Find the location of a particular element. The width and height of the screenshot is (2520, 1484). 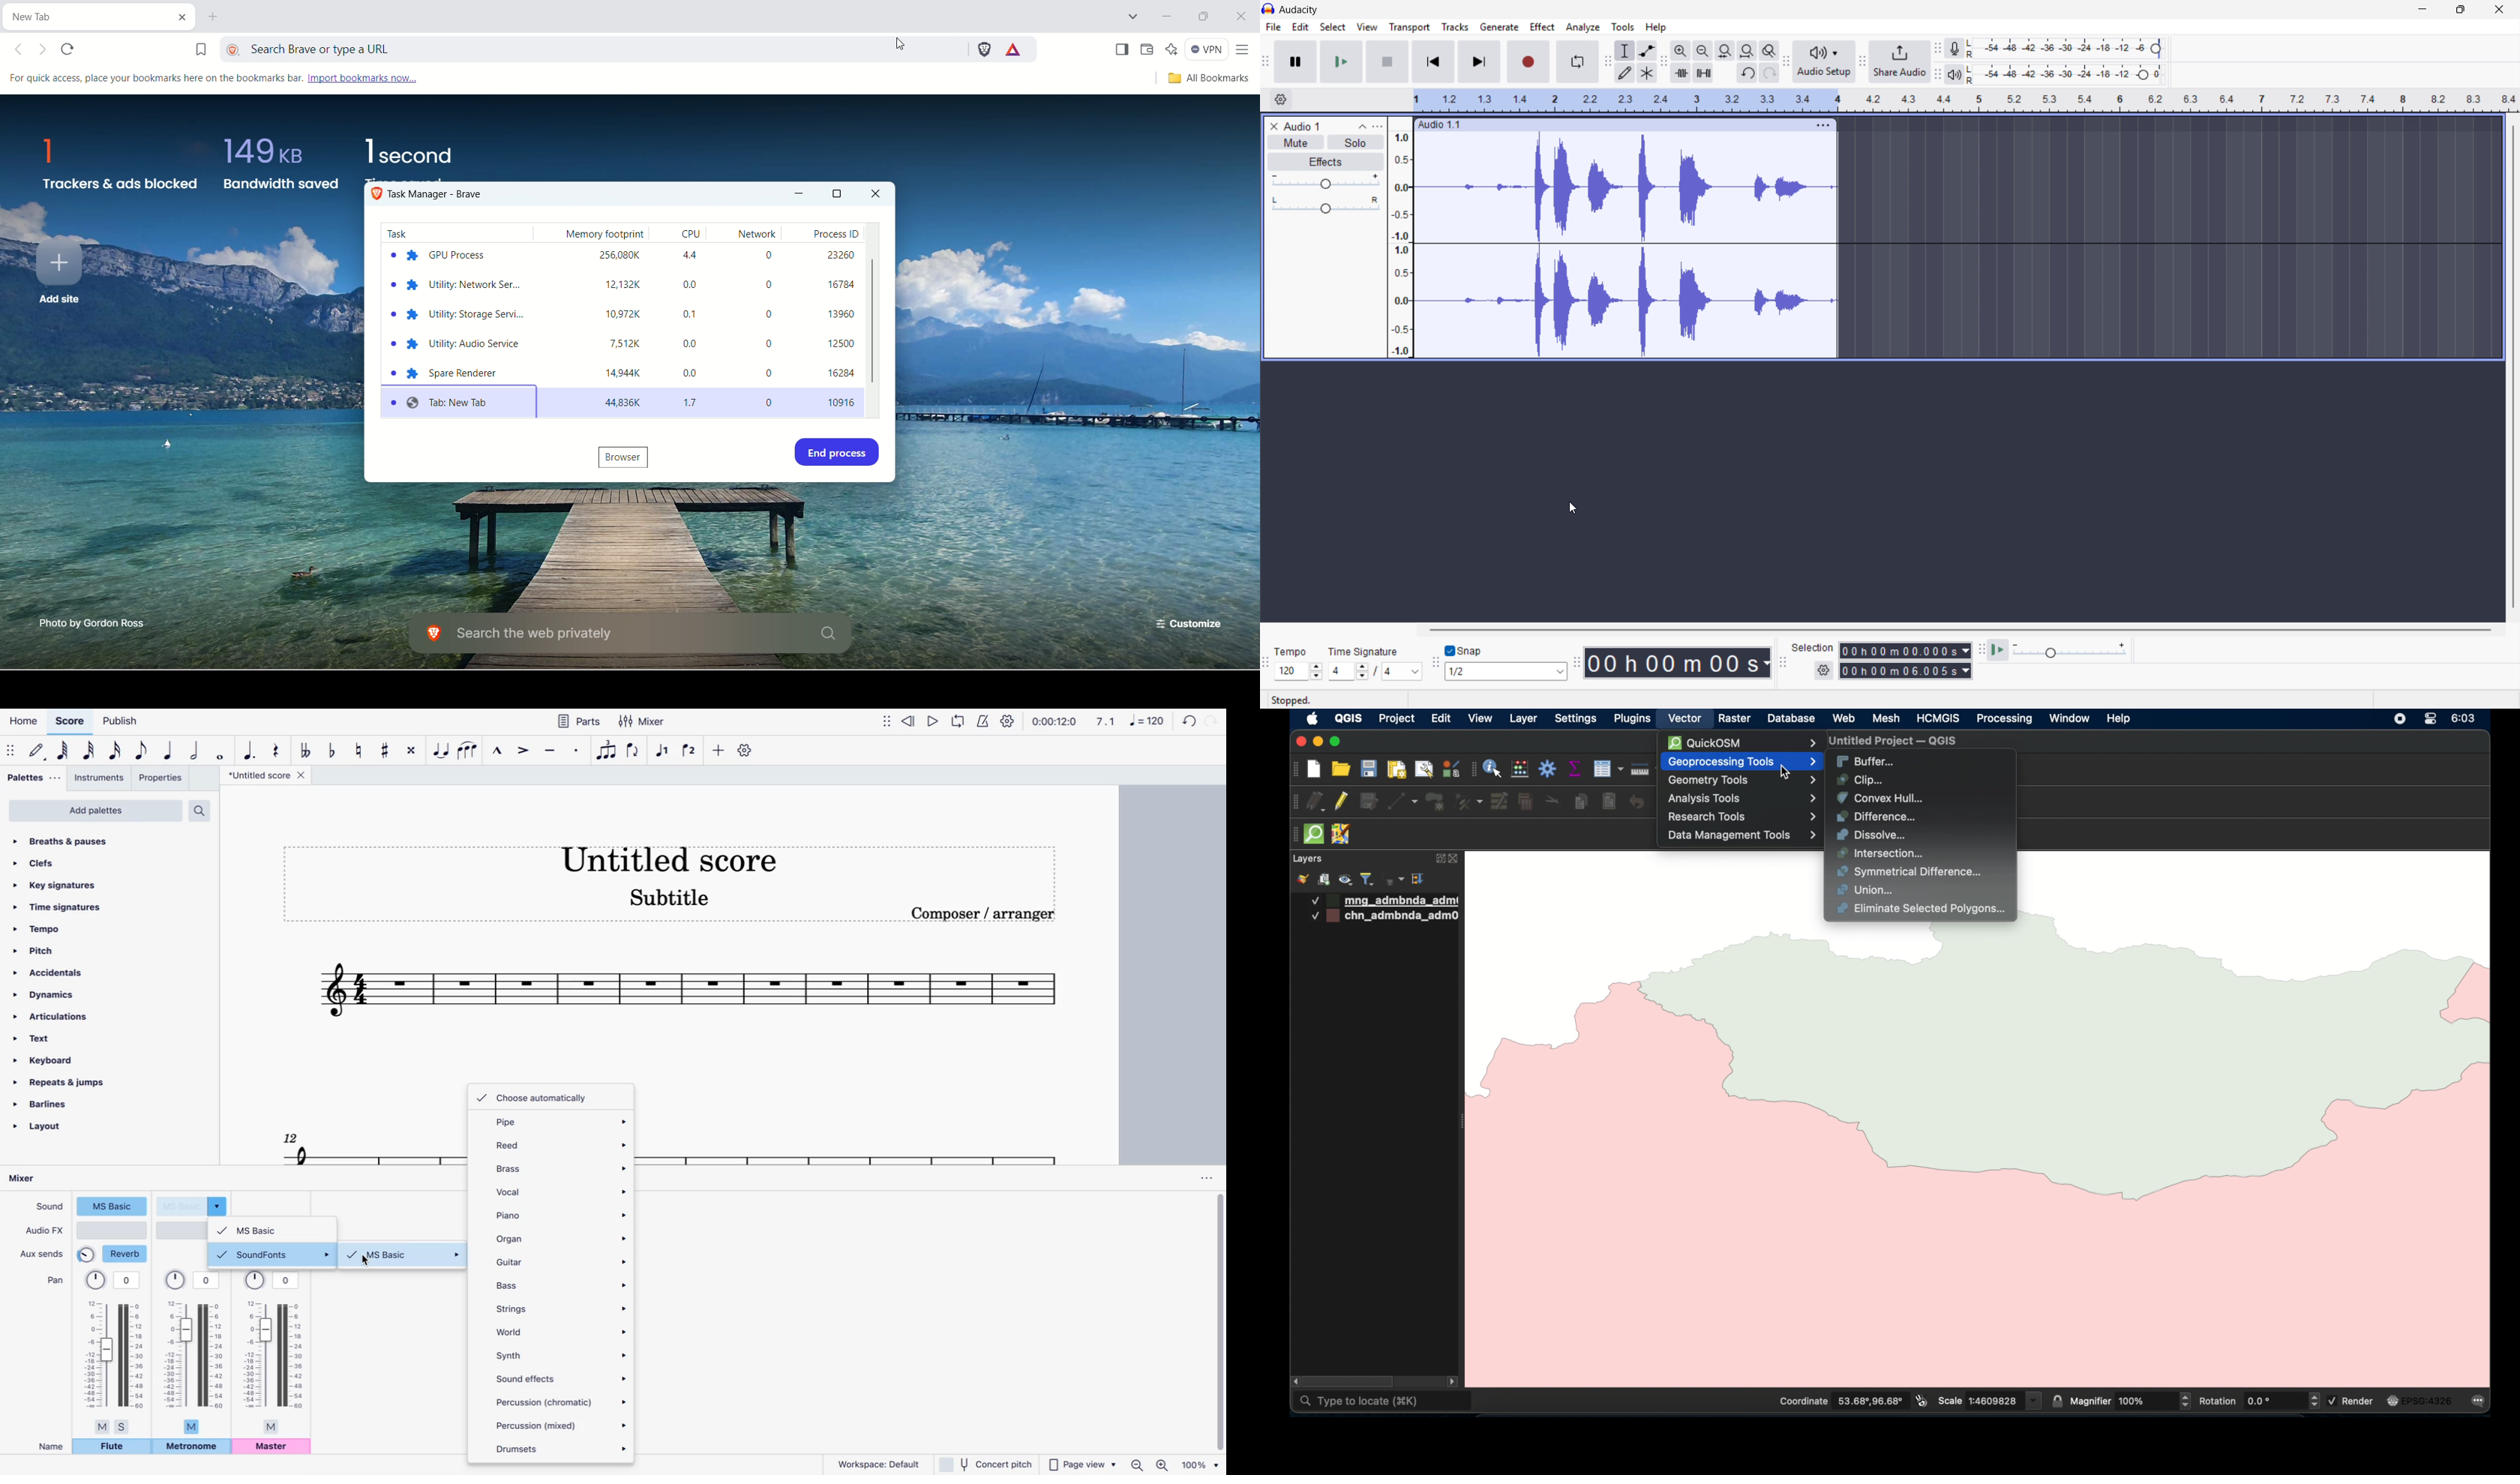

Amplitude is located at coordinates (1400, 238).